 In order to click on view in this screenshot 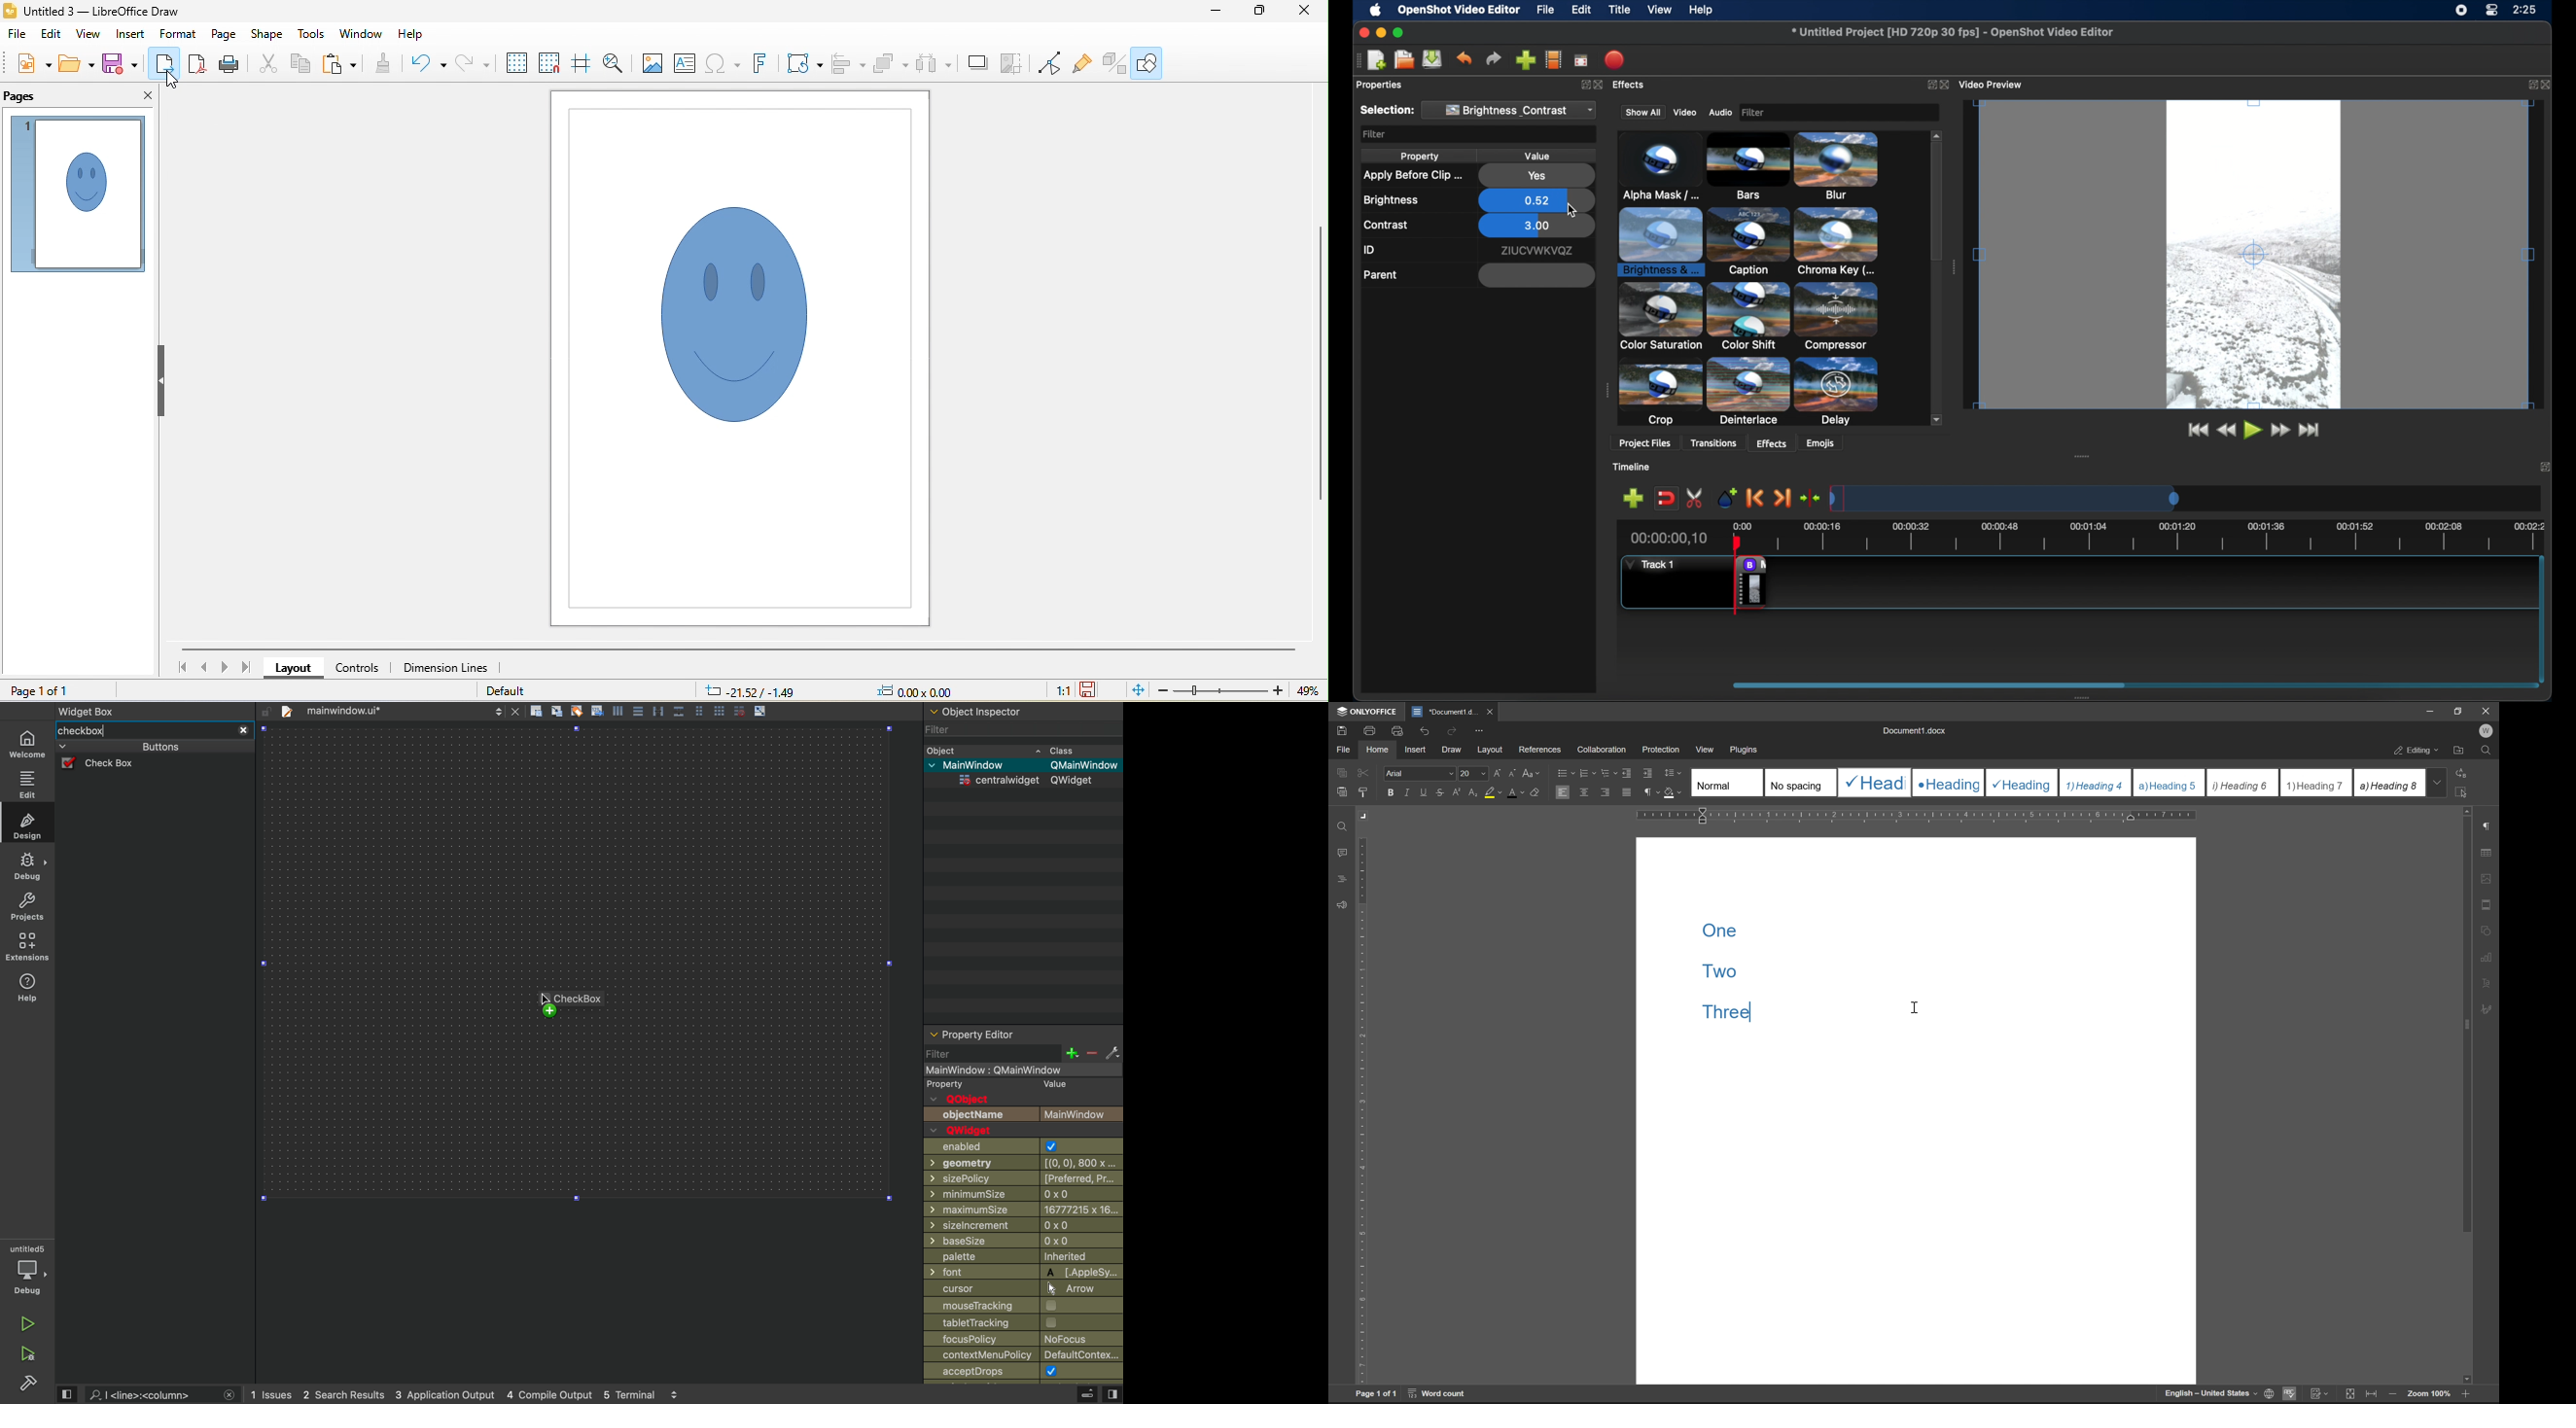, I will do `click(87, 34)`.